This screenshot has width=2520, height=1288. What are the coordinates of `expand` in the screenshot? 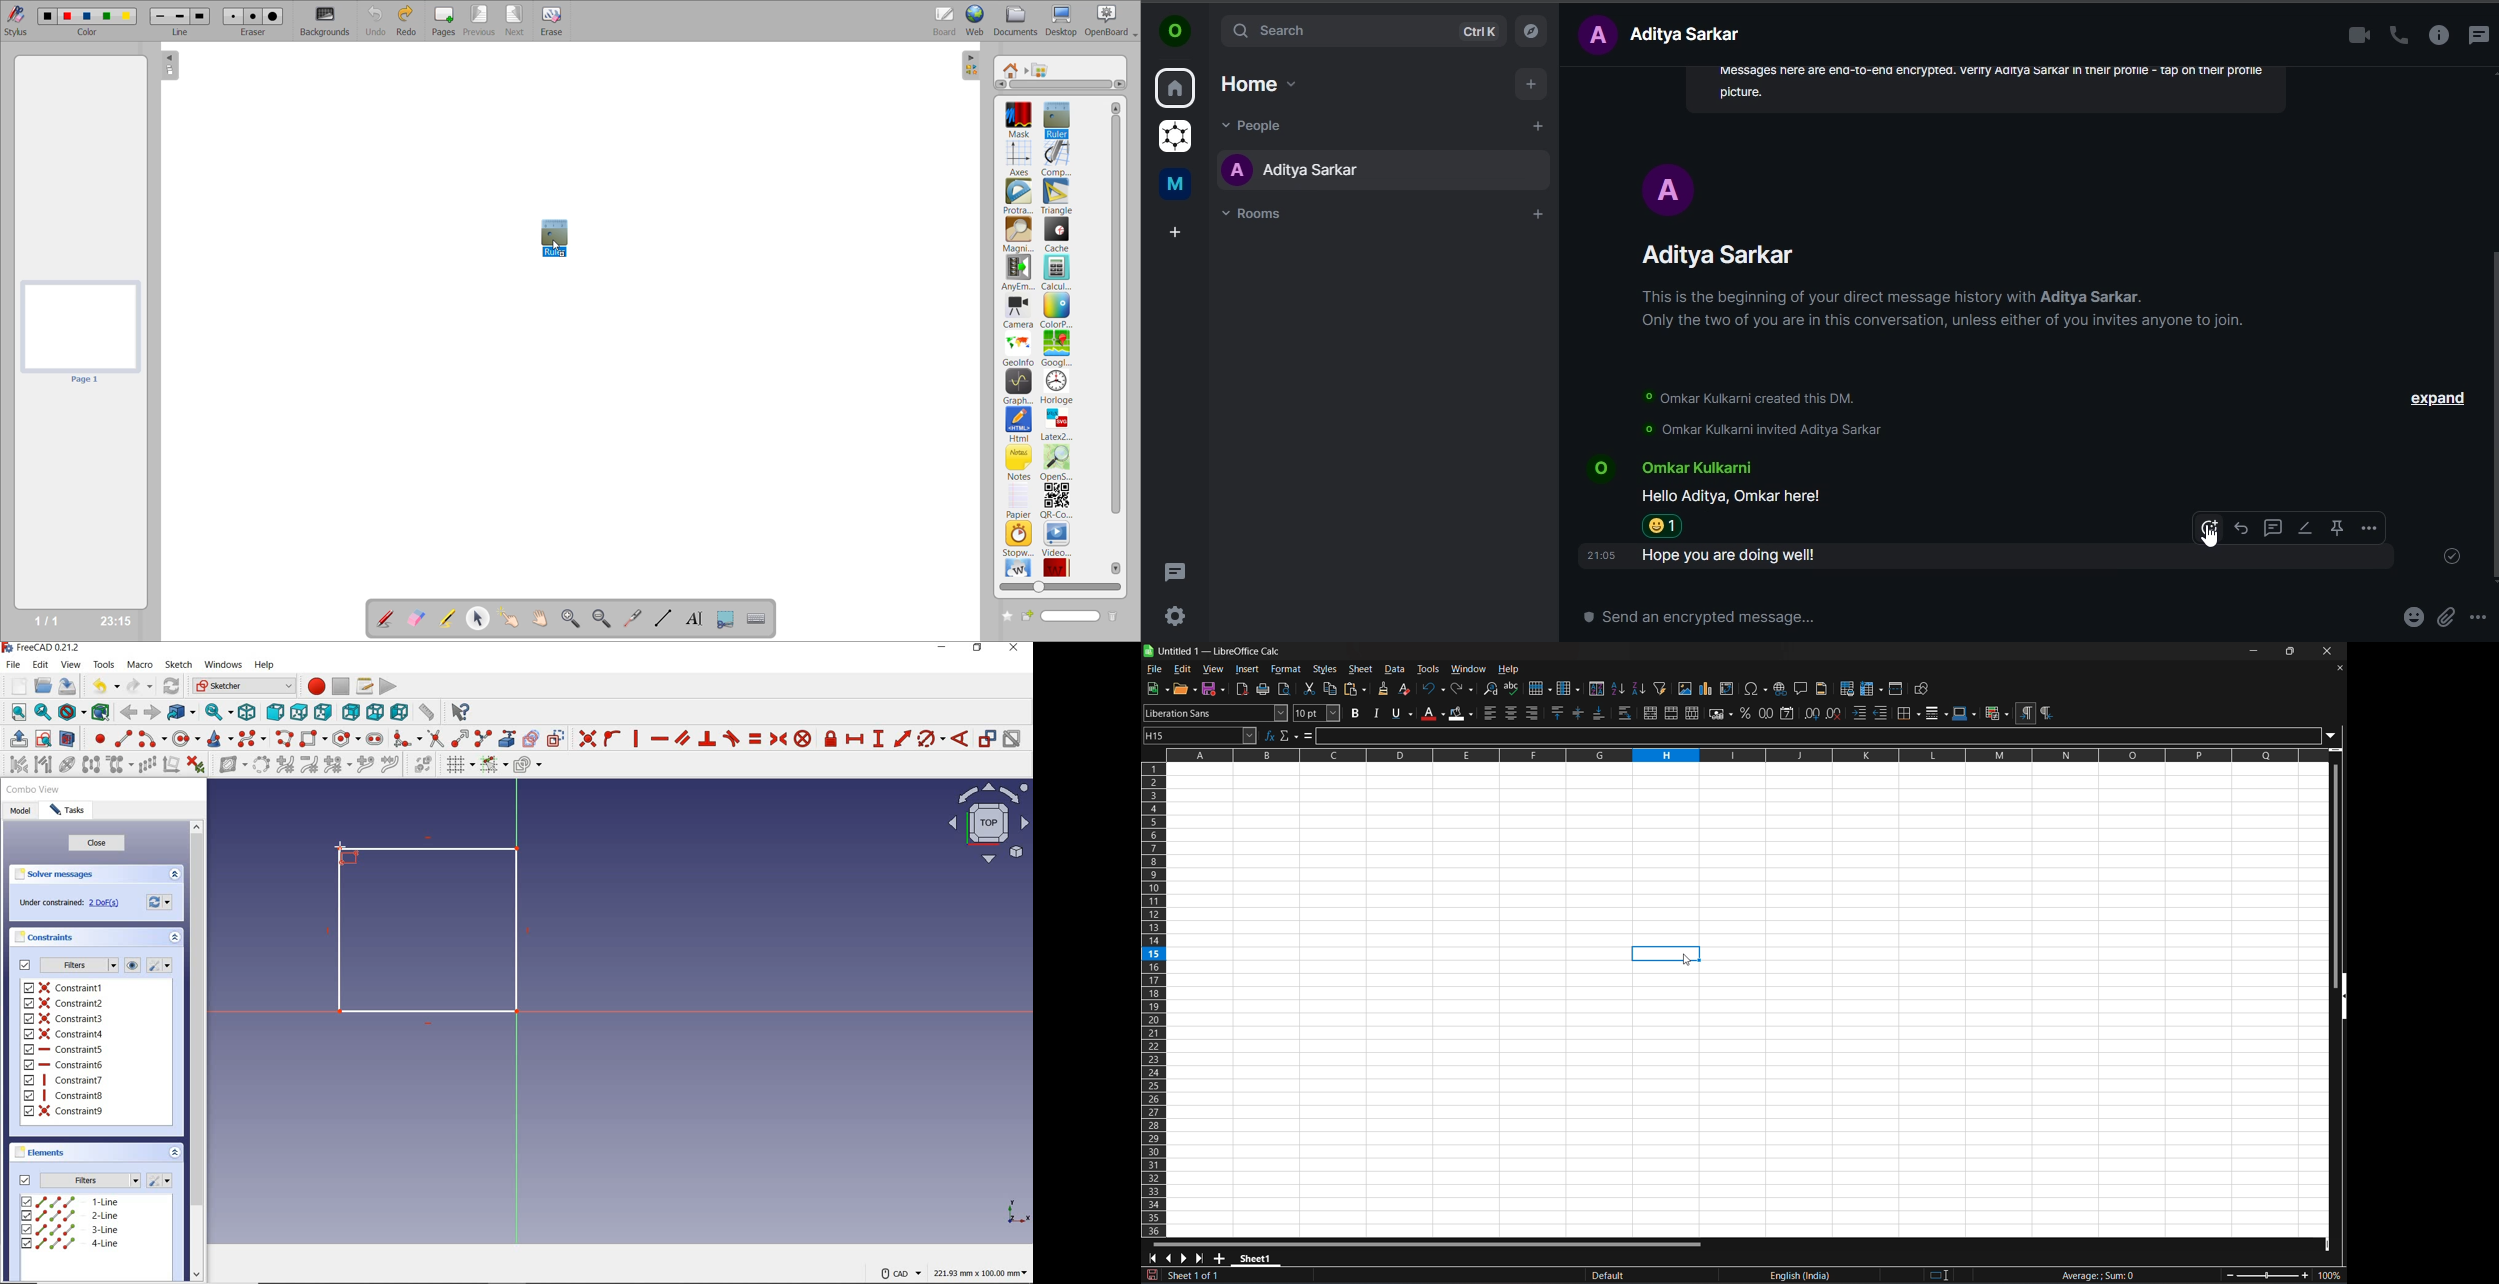 It's located at (173, 938).